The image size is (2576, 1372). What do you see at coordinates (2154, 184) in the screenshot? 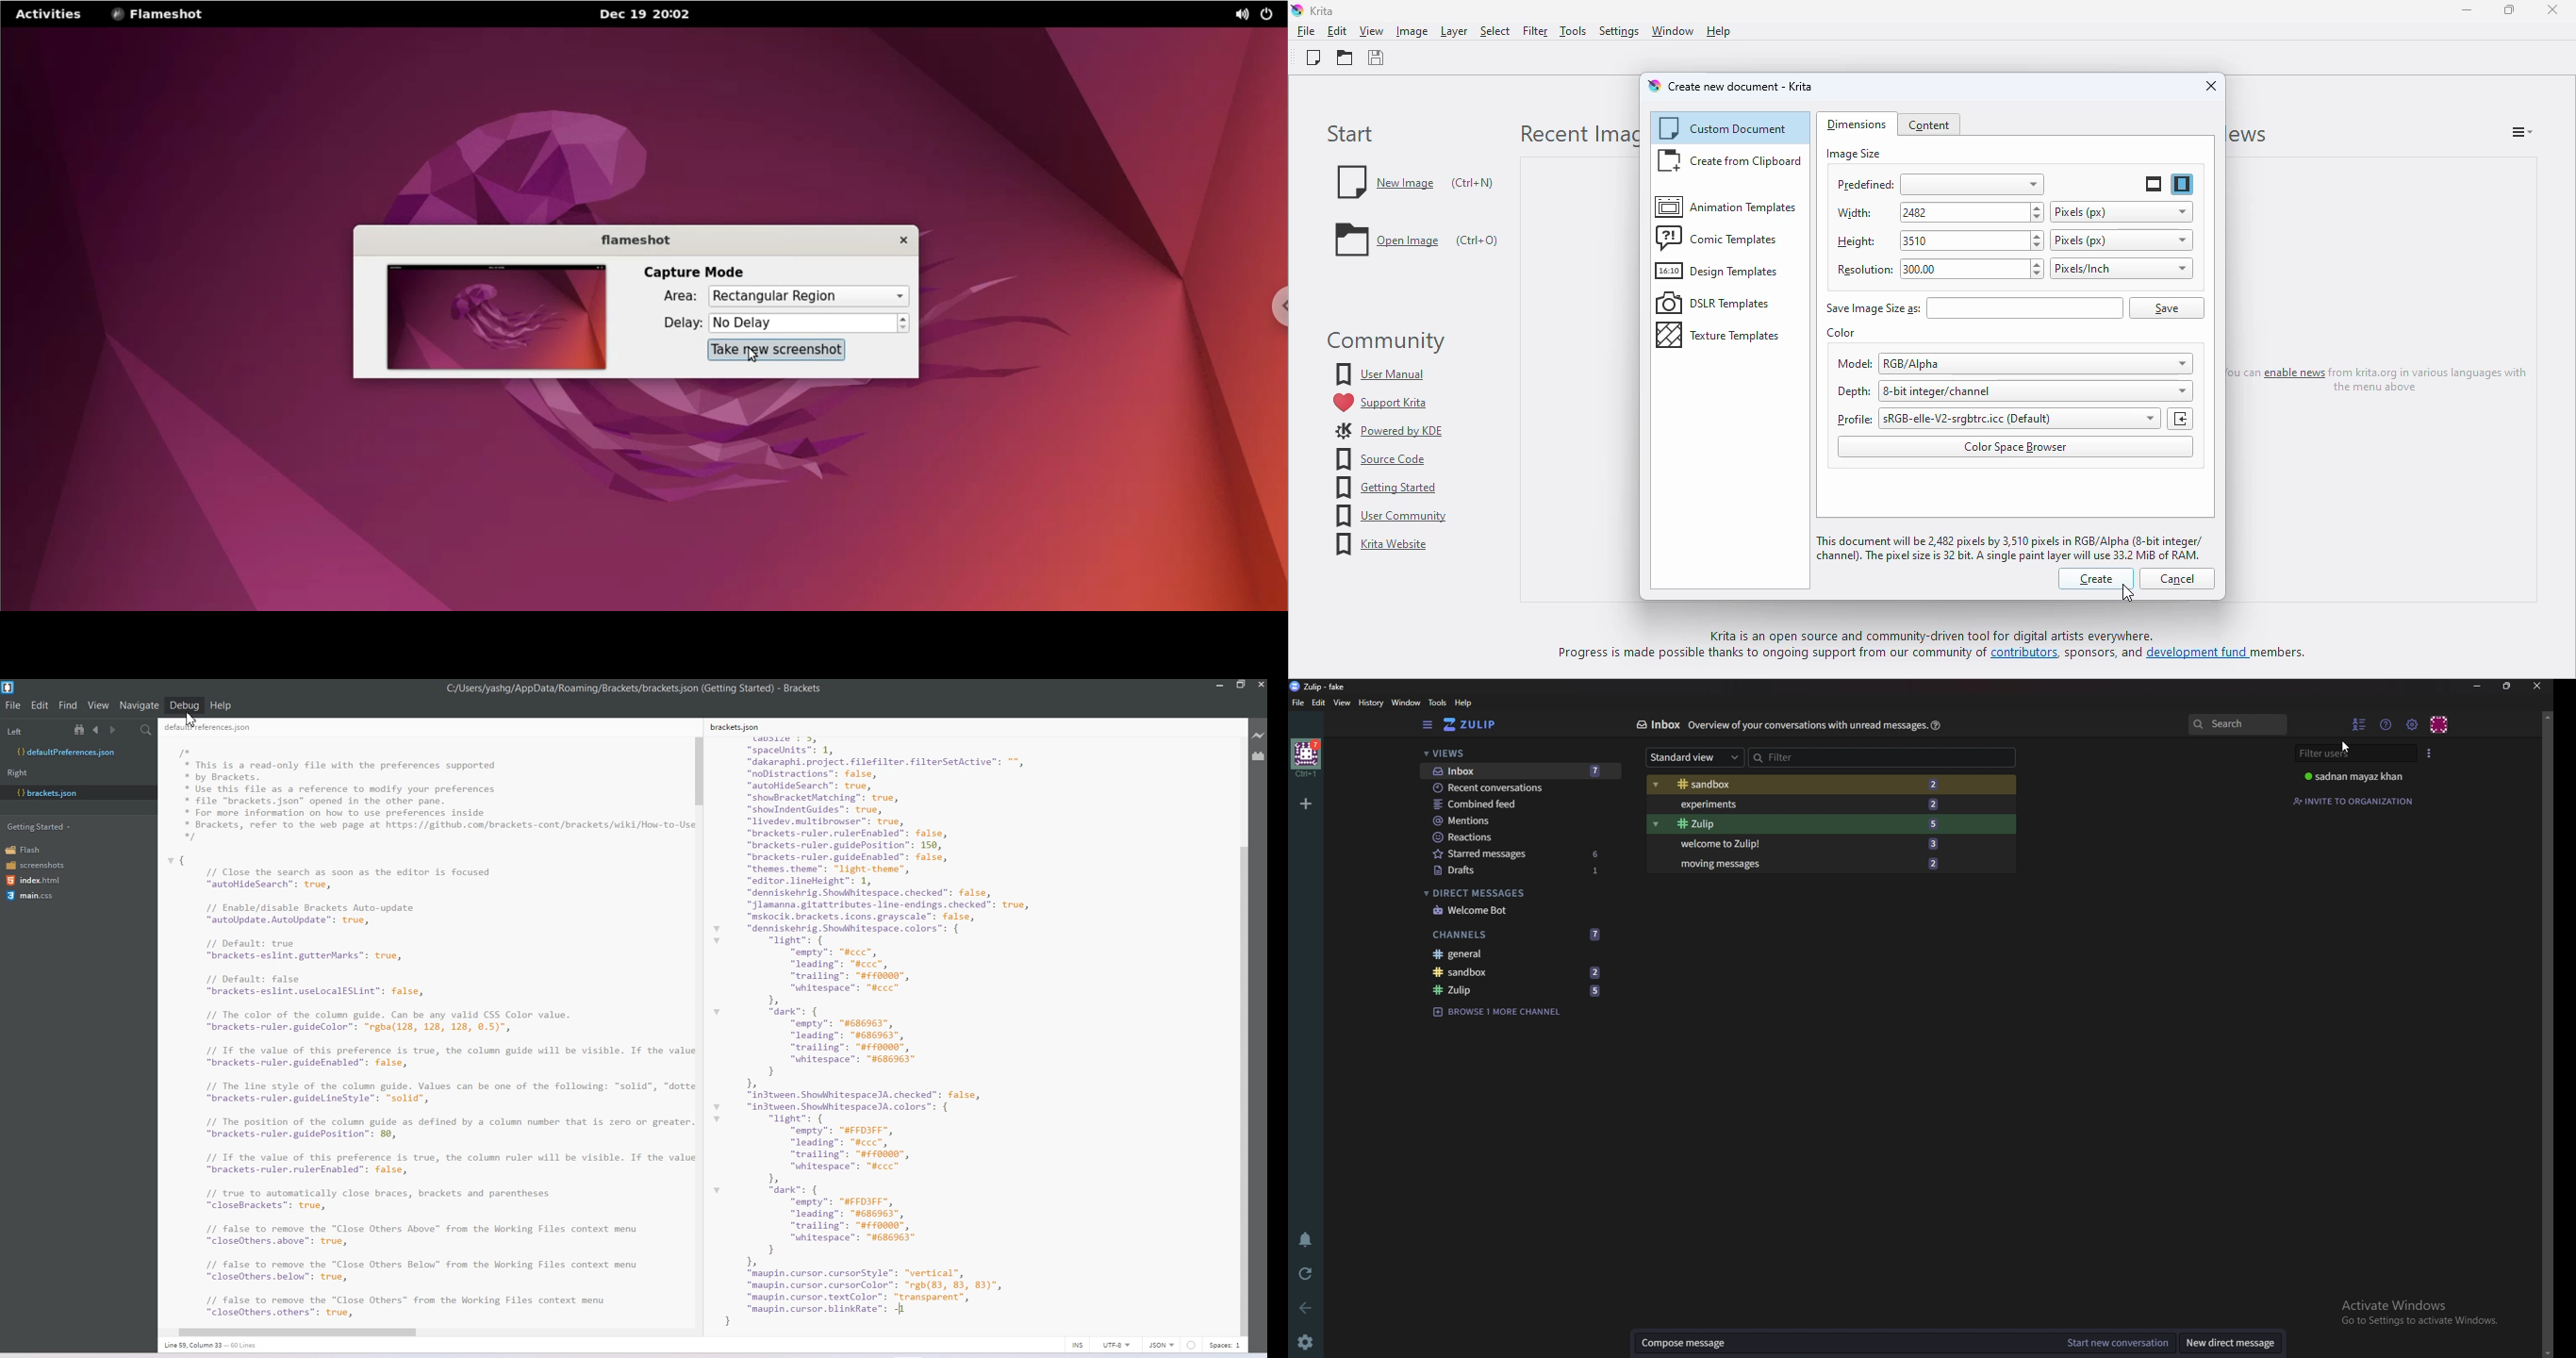
I see `landscape` at bounding box center [2154, 184].